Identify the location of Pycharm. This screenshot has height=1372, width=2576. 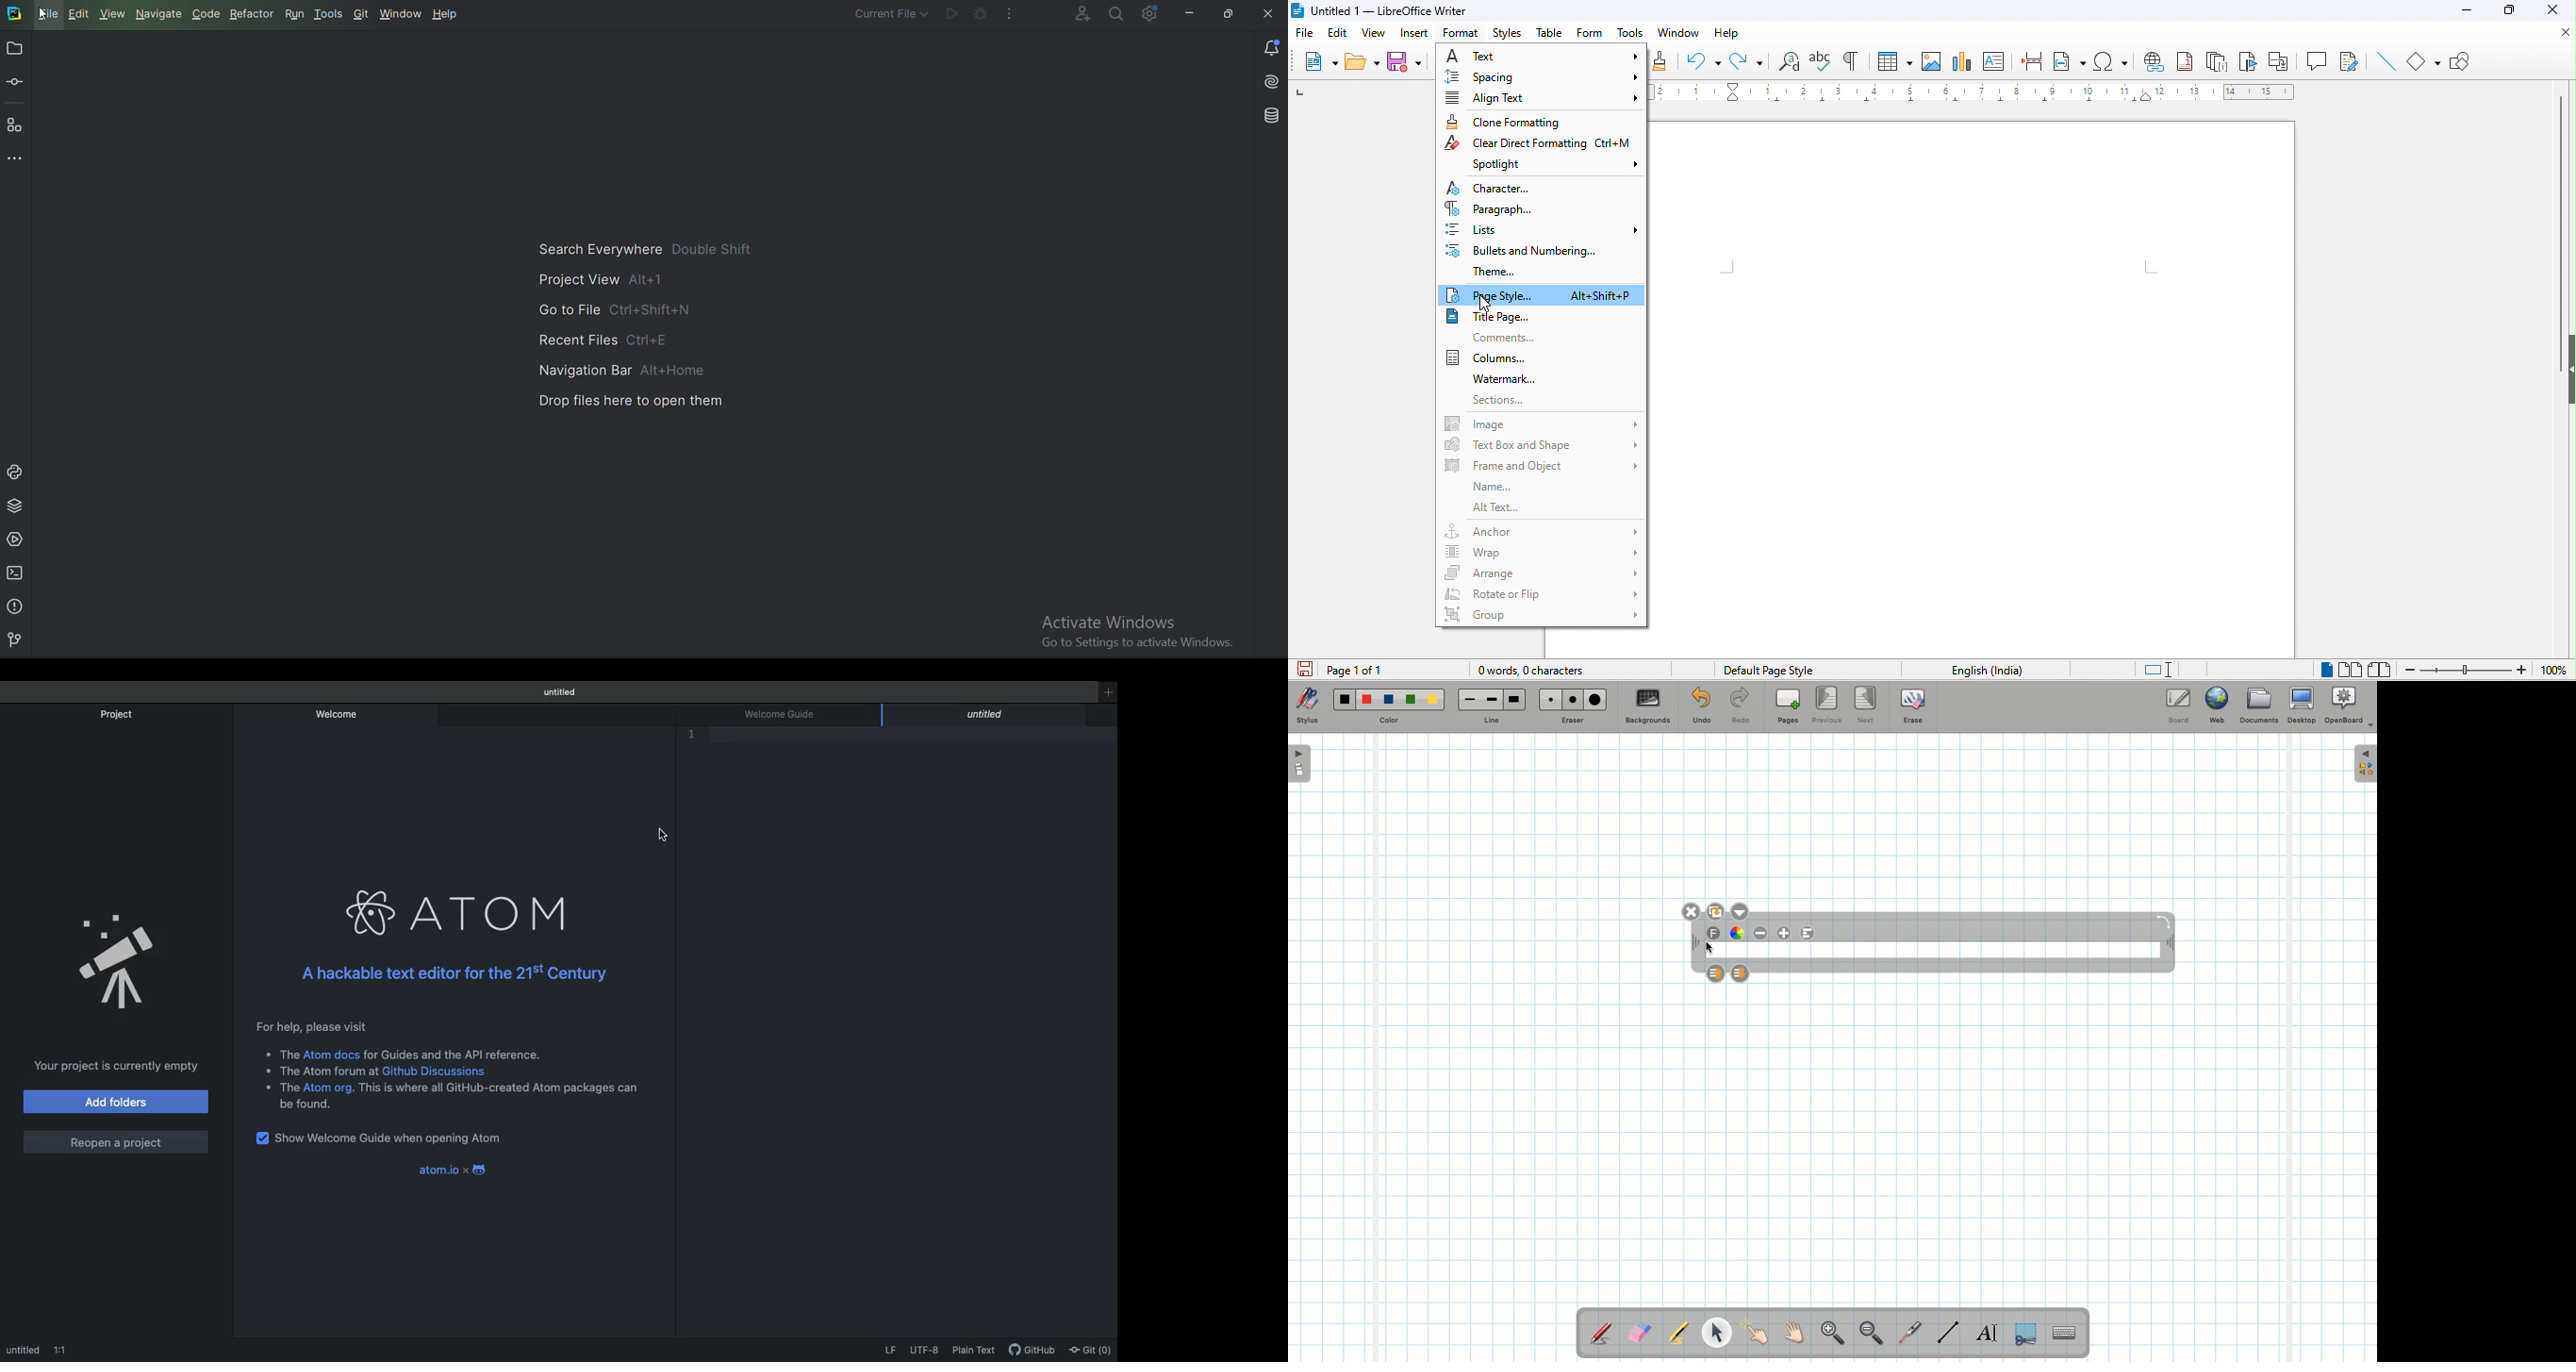
(15, 14).